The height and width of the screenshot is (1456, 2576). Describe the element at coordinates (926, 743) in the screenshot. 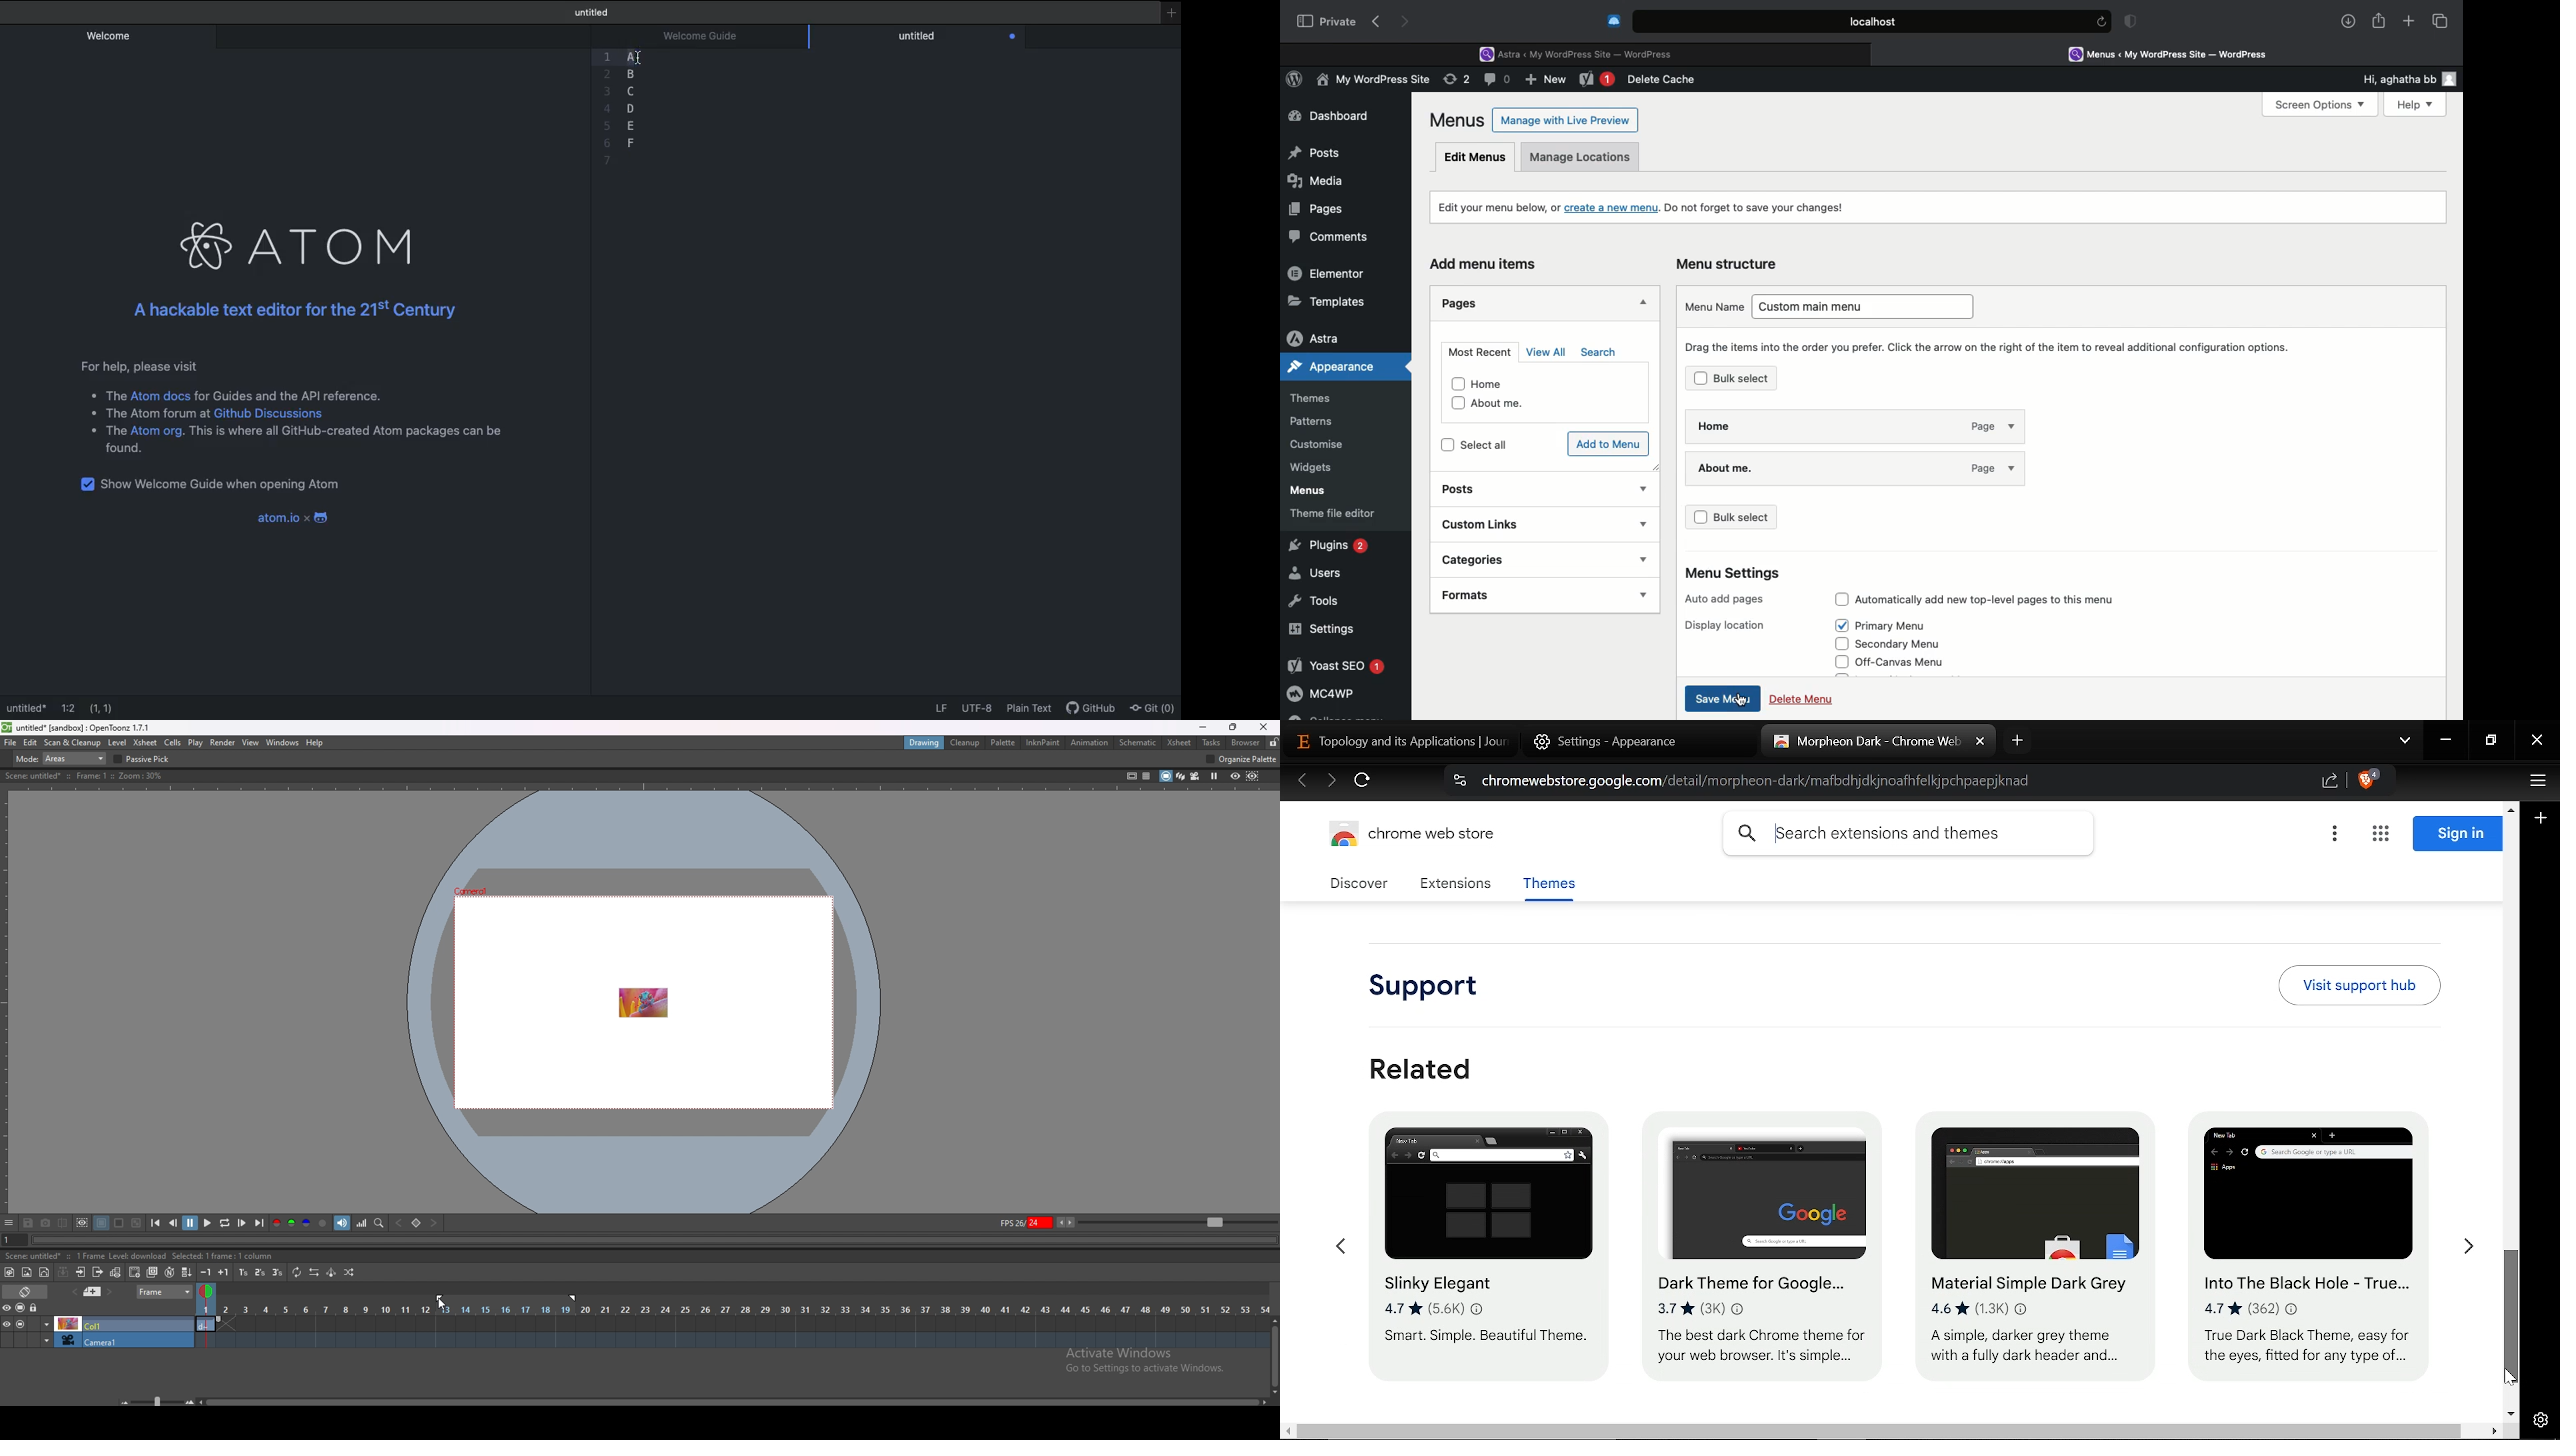

I see `drawing` at that location.